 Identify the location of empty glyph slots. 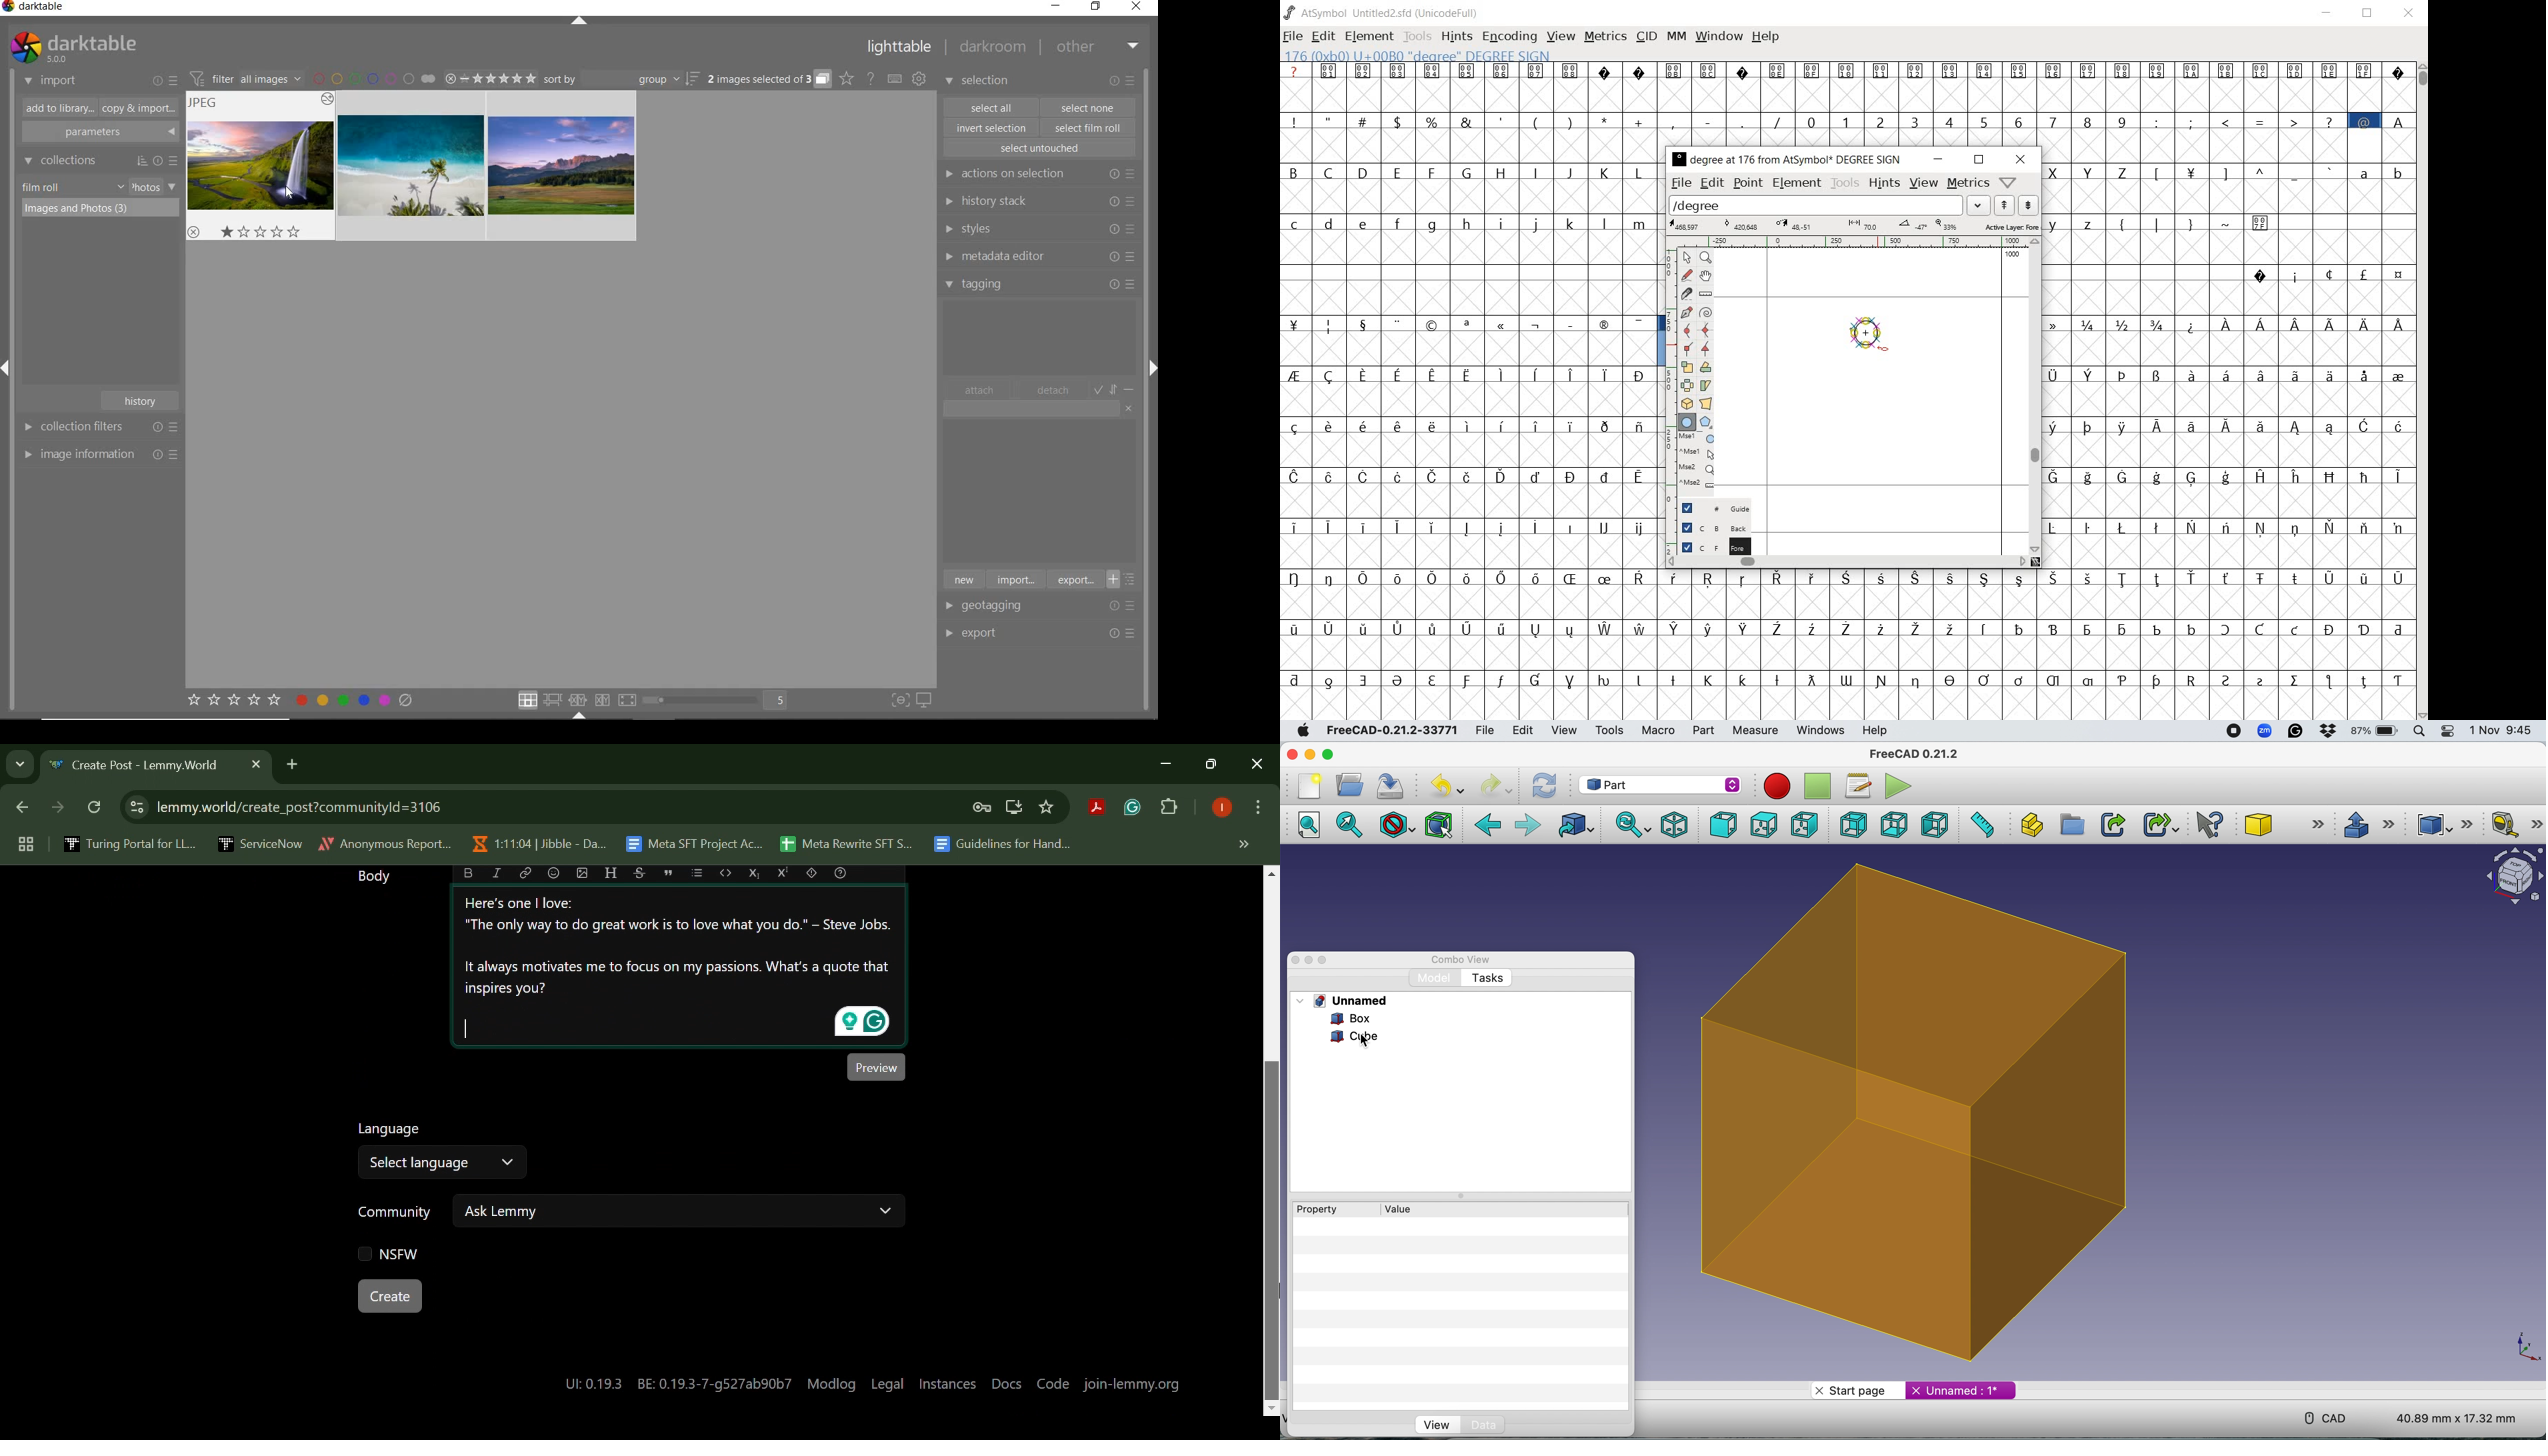
(1468, 251).